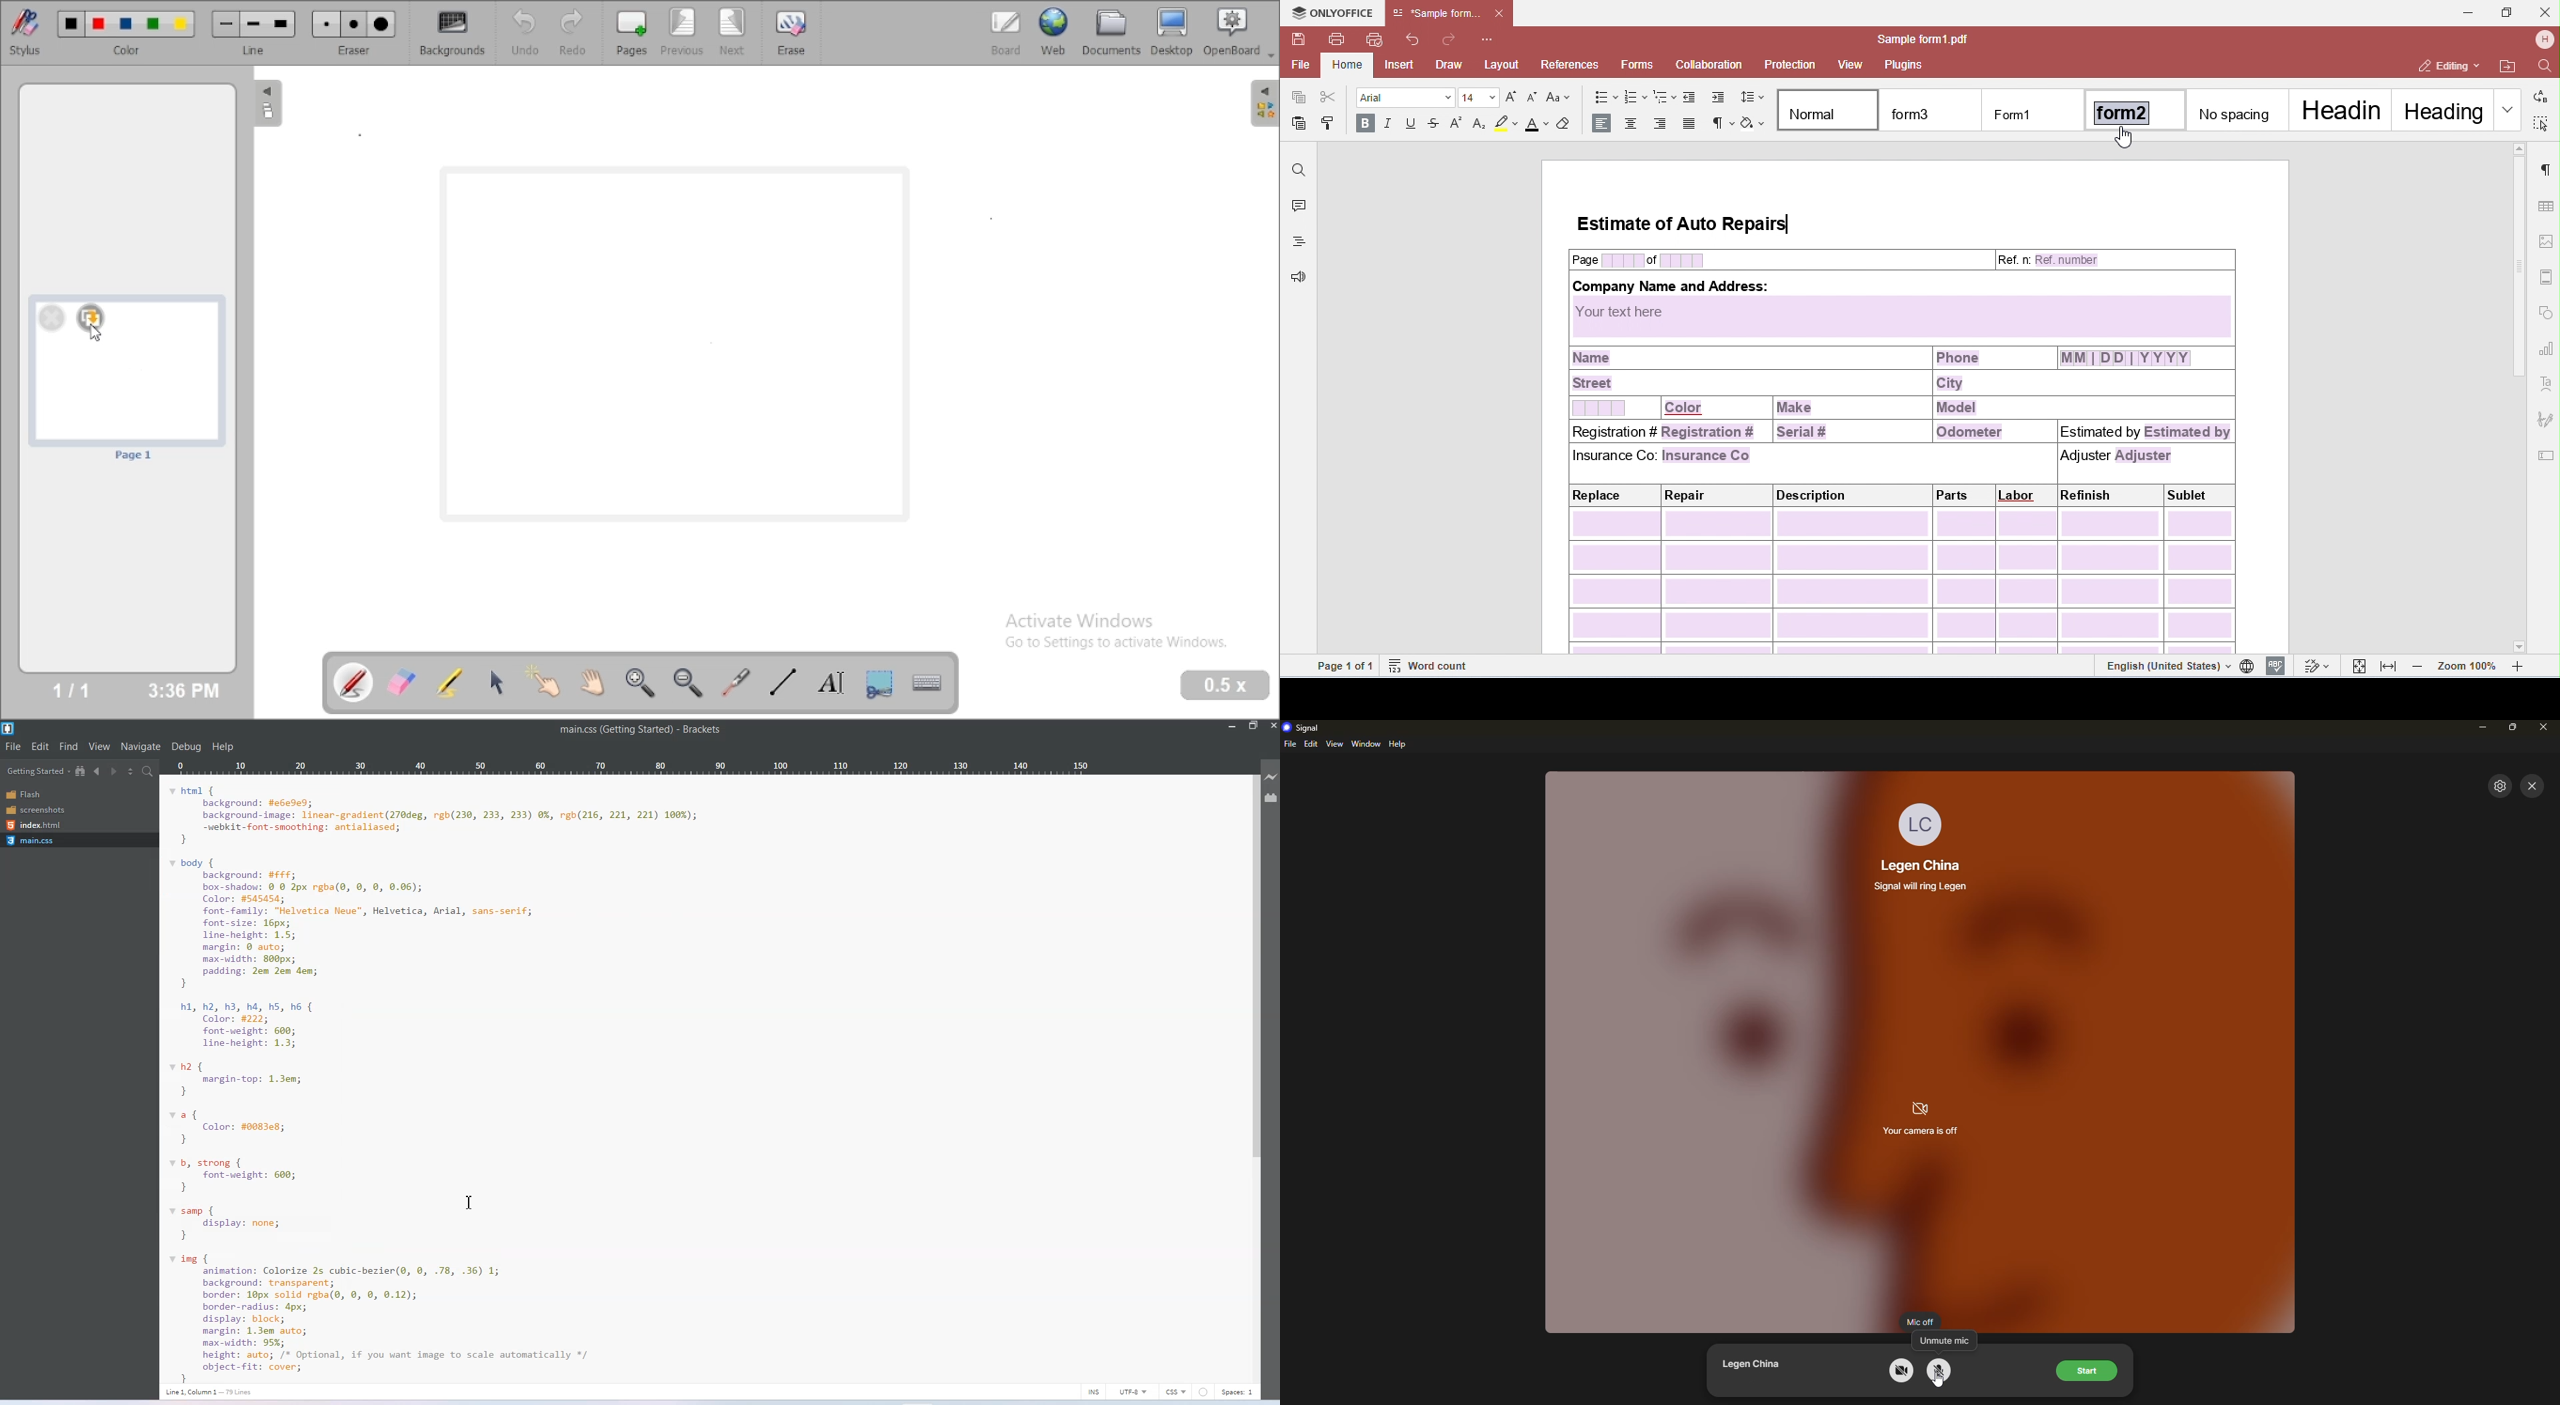 This screenshot has width=2576, height=1428. Describe the element at coordinates (223, 747) in the screenshot. I see `Help` at that location.